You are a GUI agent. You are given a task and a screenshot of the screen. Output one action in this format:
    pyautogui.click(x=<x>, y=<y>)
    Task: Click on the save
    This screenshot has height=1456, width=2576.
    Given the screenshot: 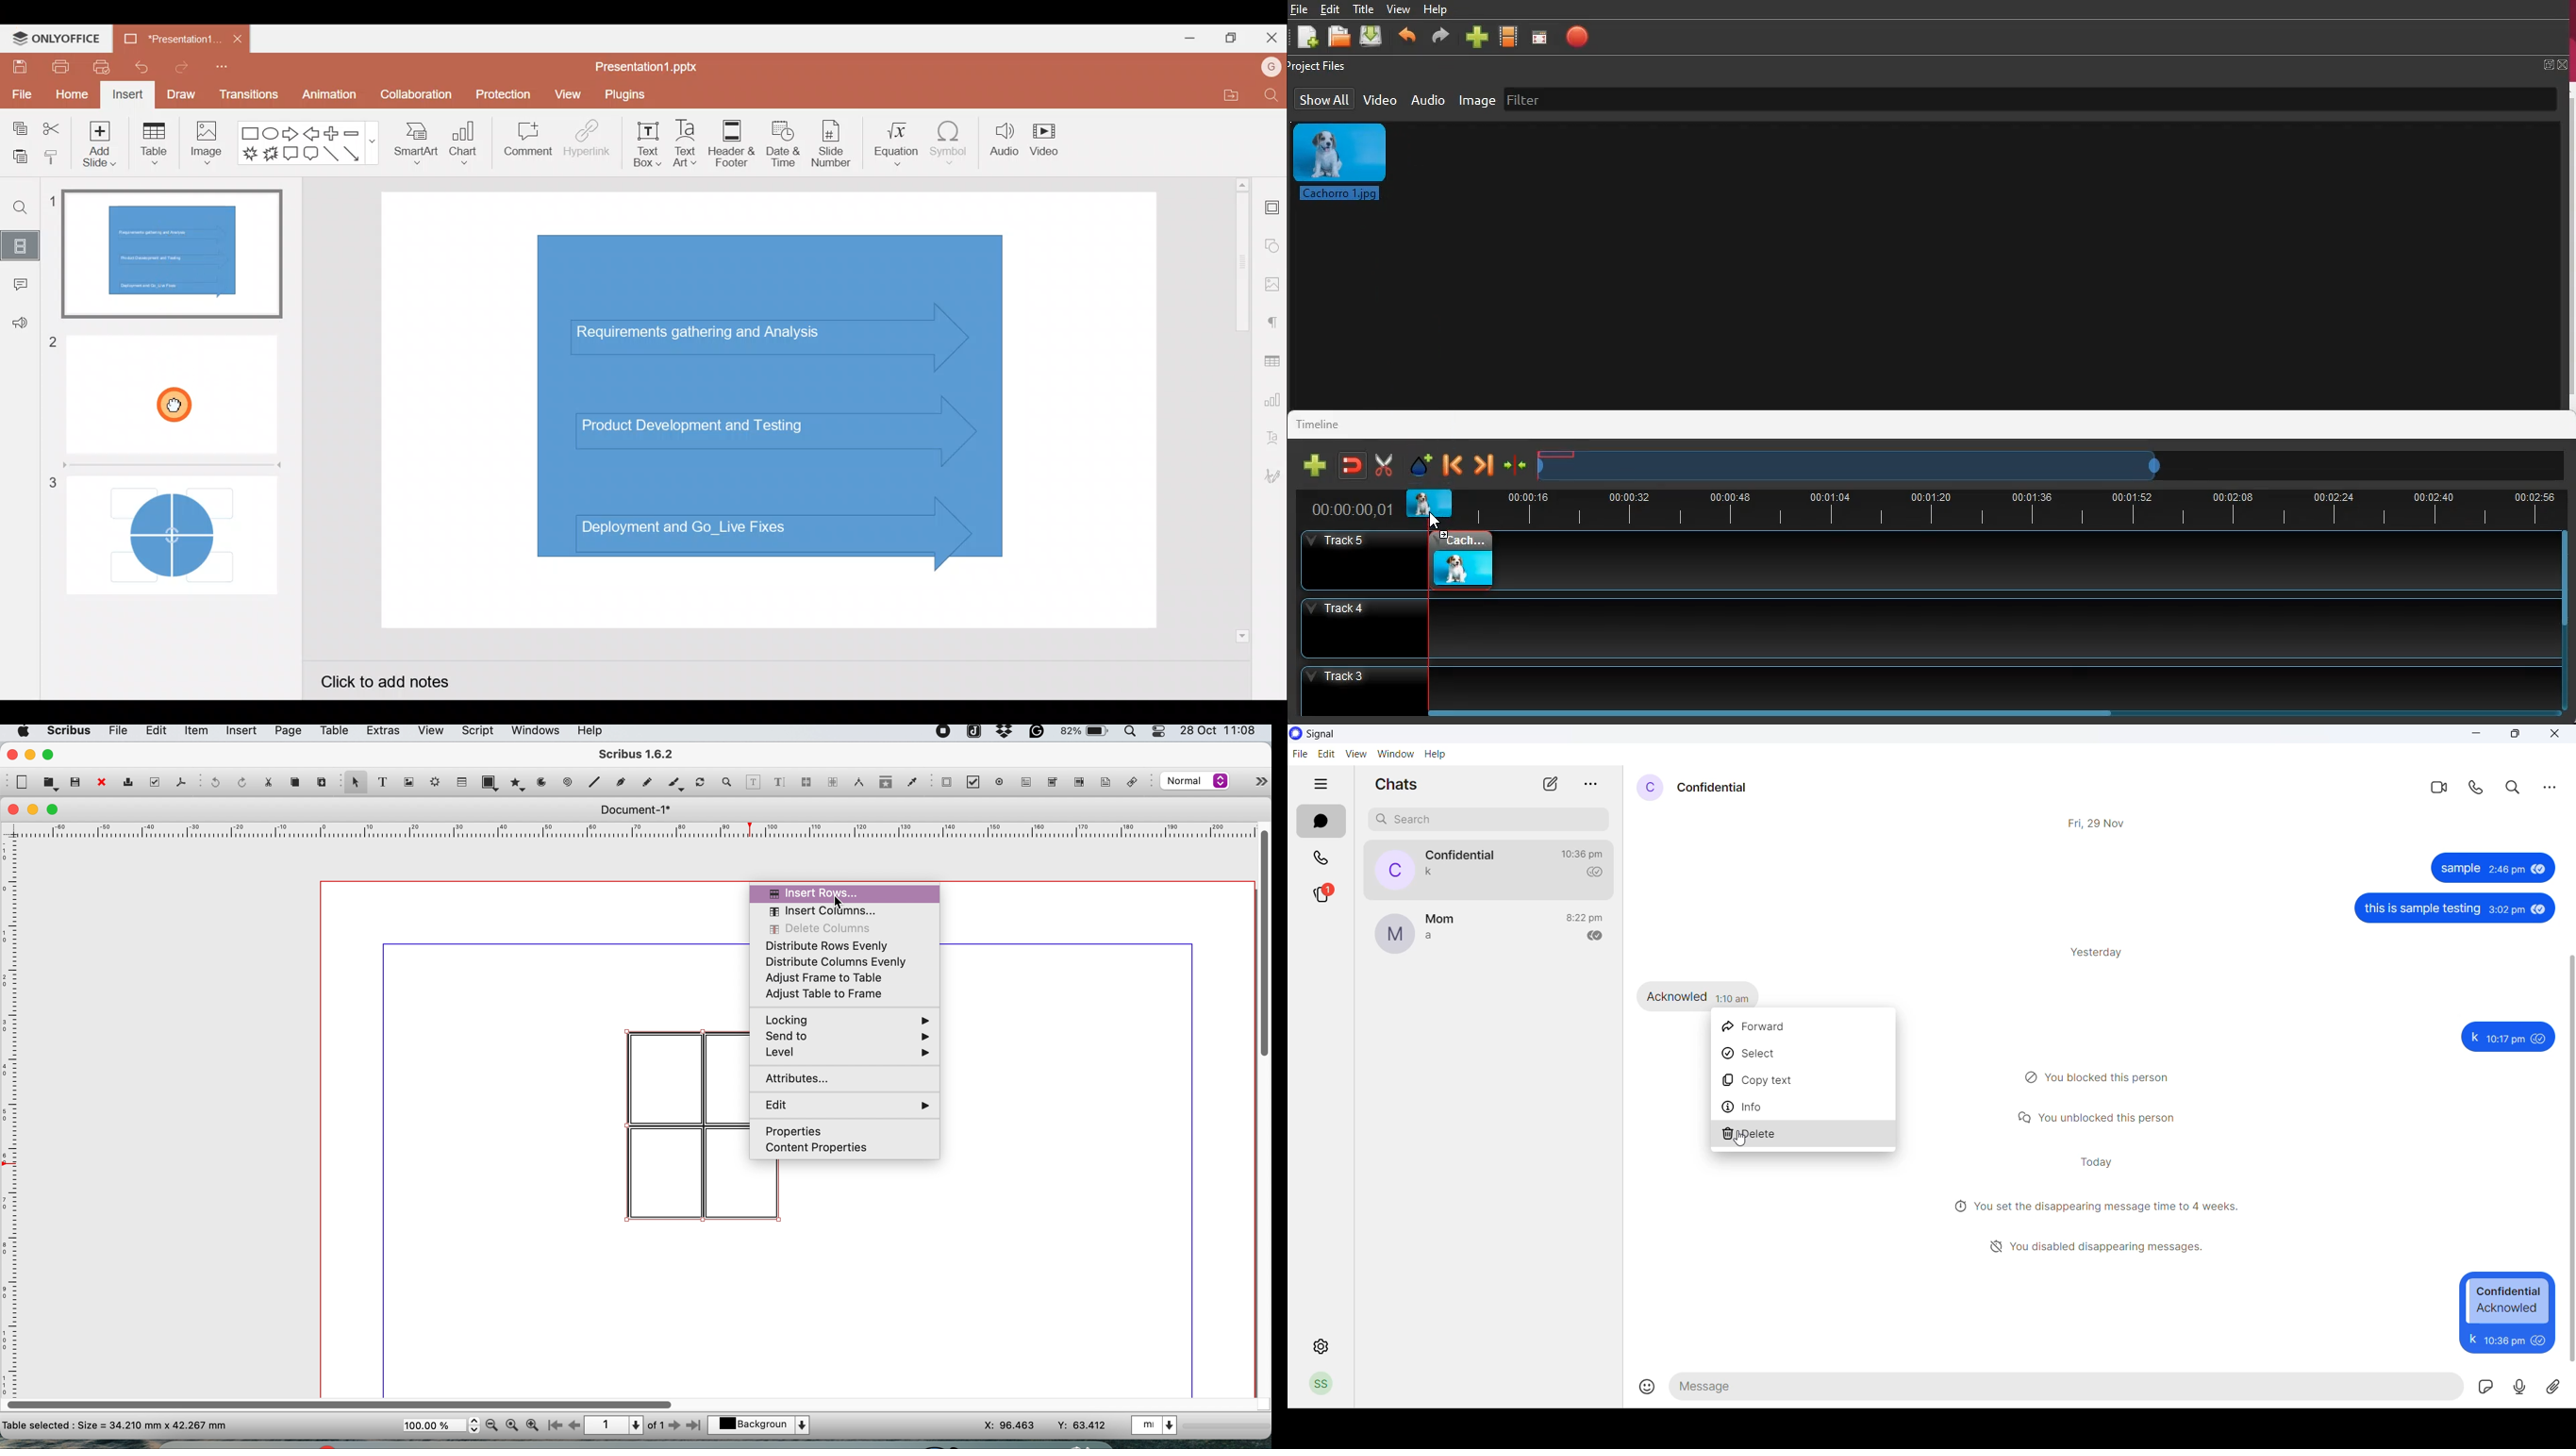 What is the action you would take?
    pyautogui.click(x=76, y=781)
    